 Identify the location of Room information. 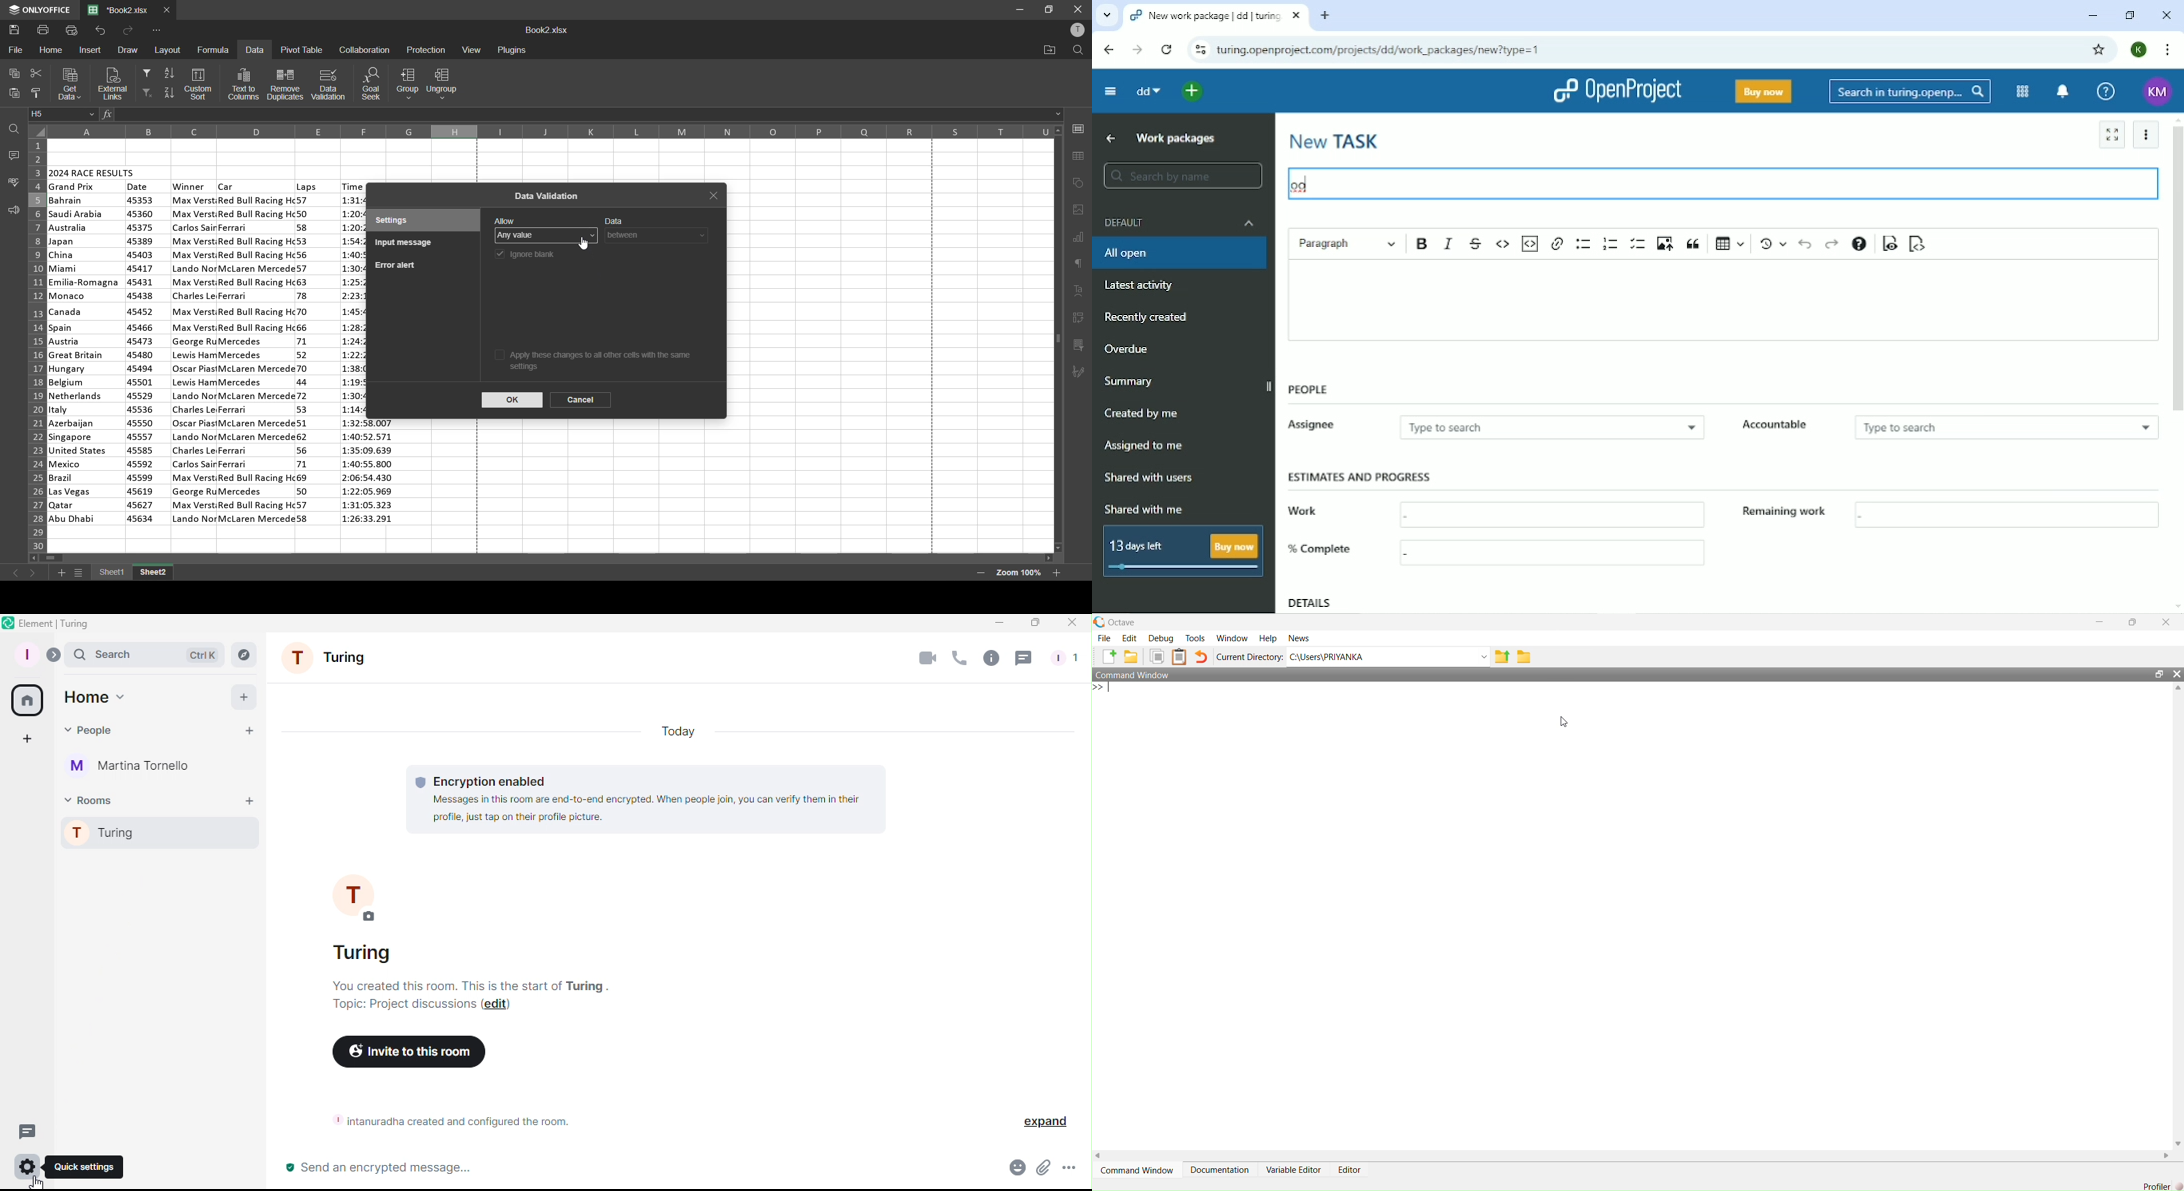
(456, 1122).